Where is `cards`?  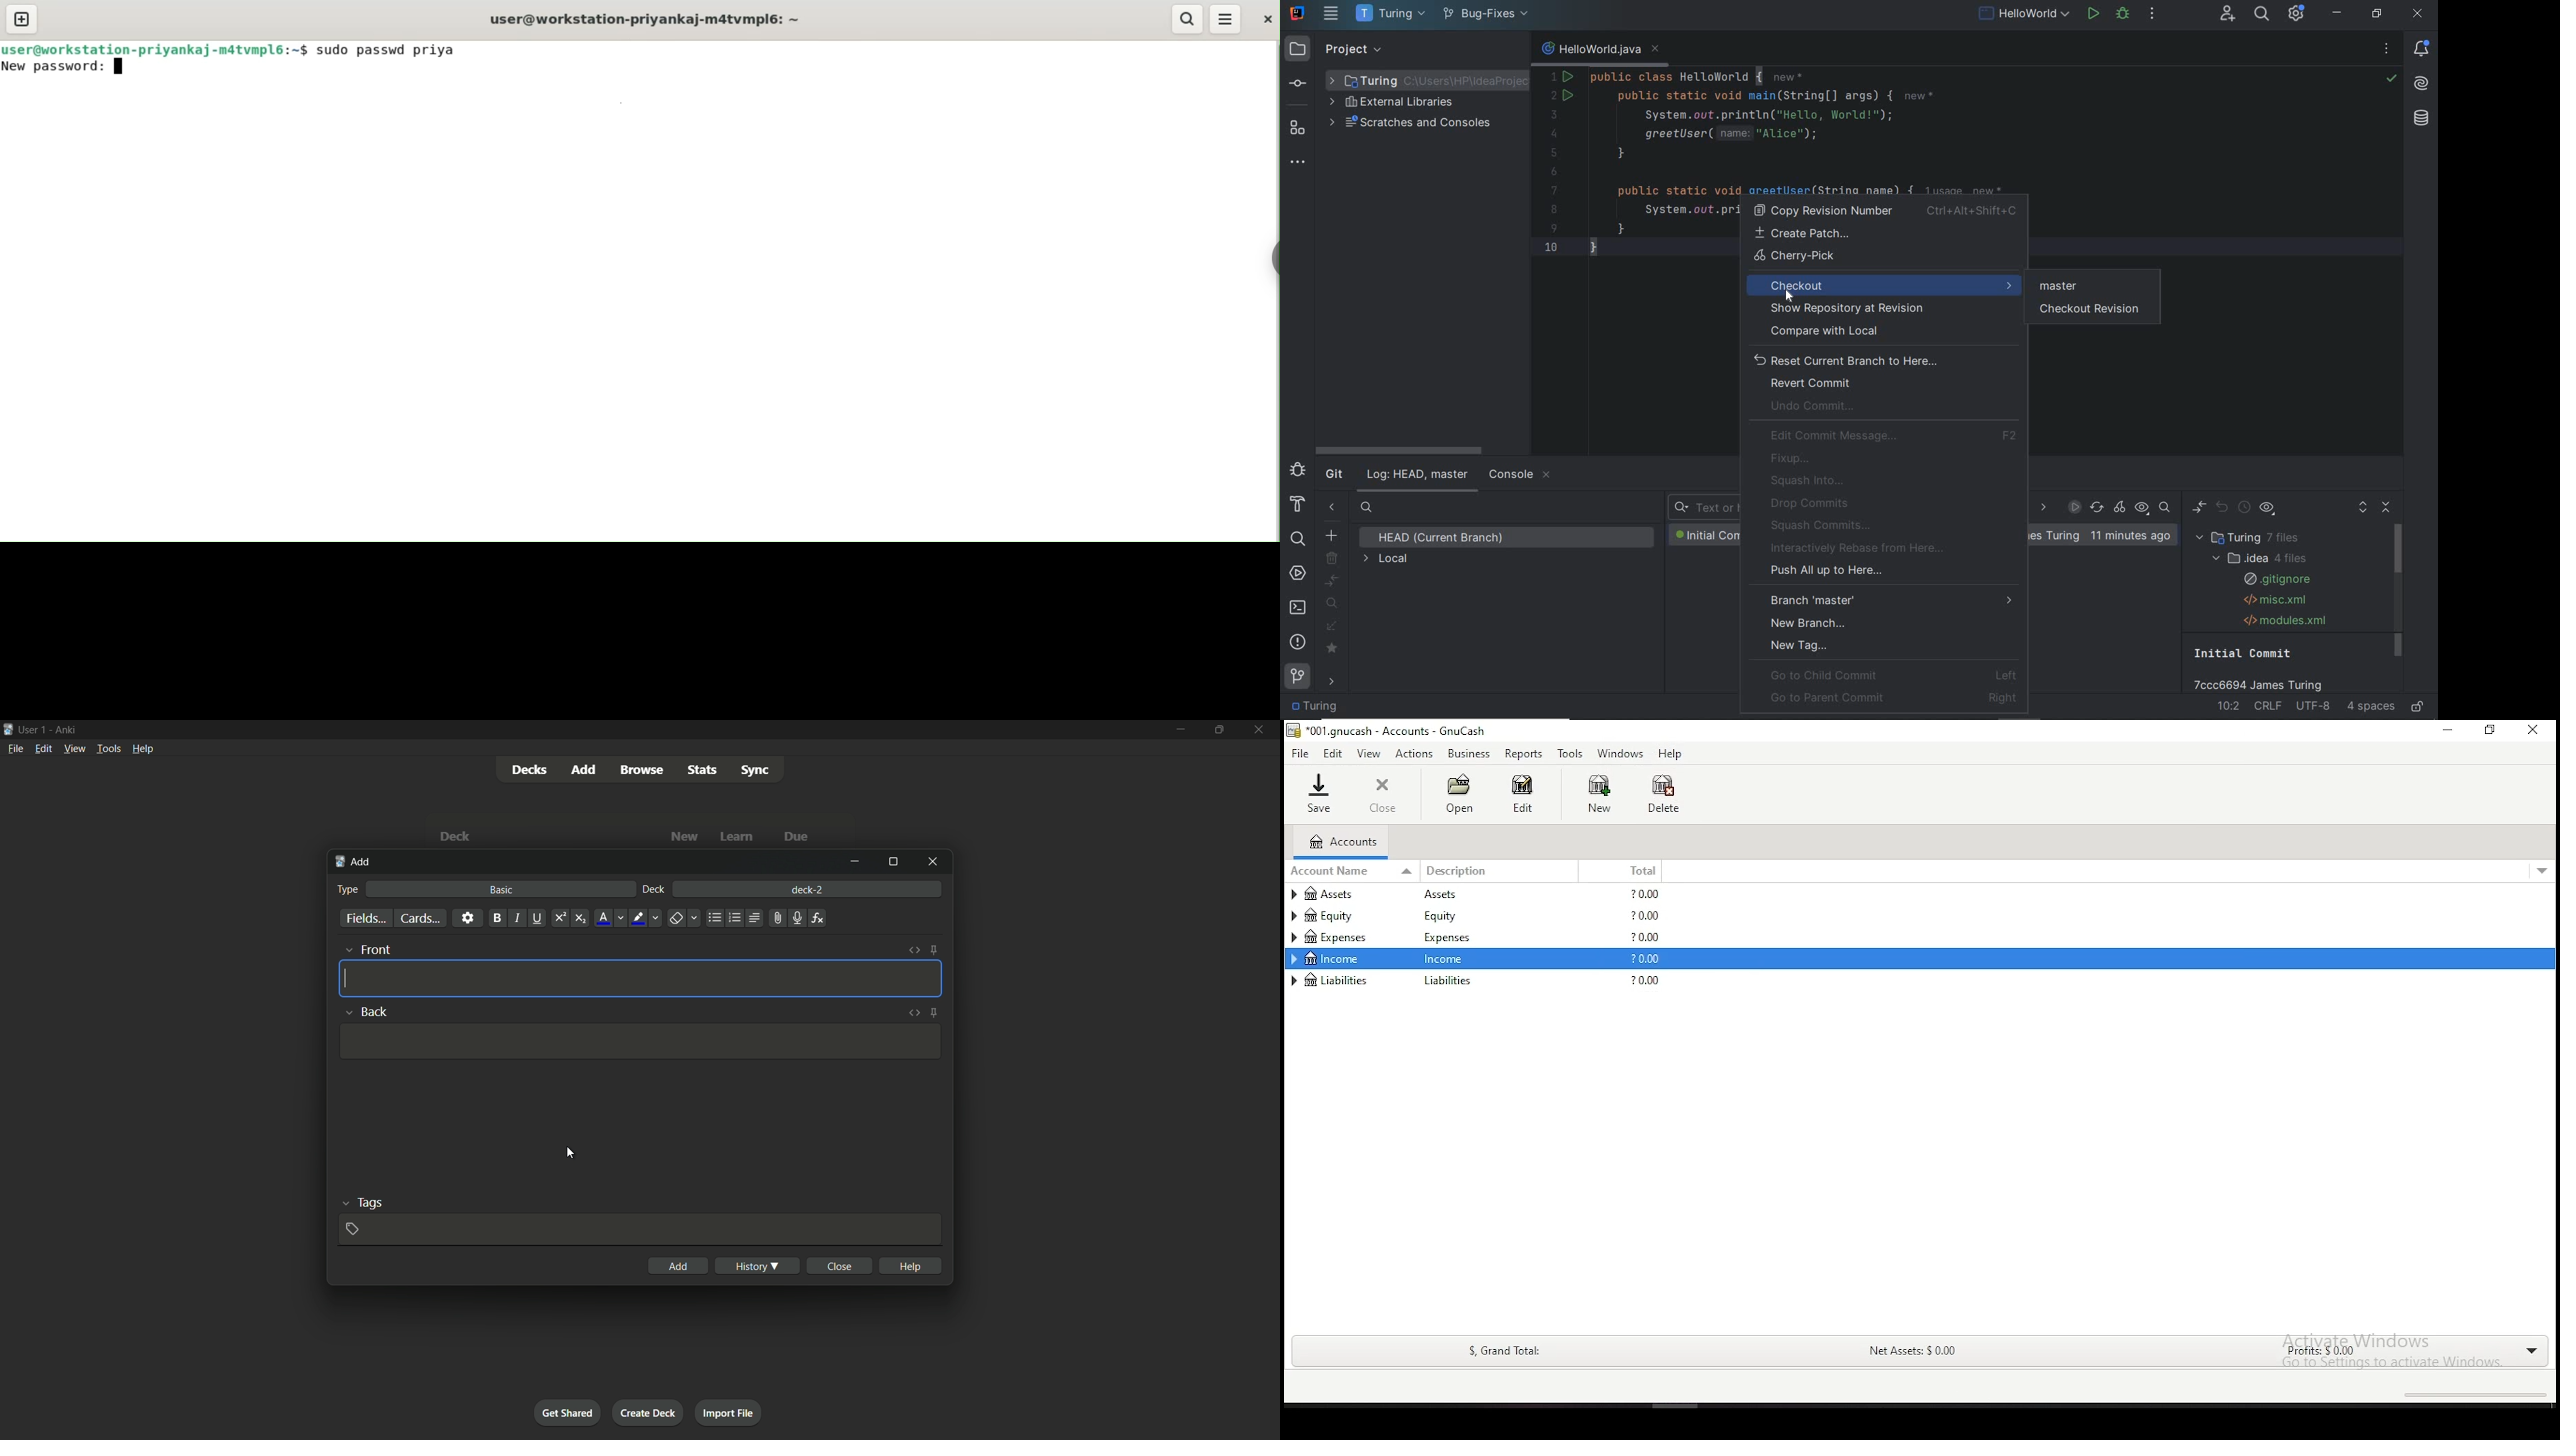
cards is located at coordinates (421, 918).